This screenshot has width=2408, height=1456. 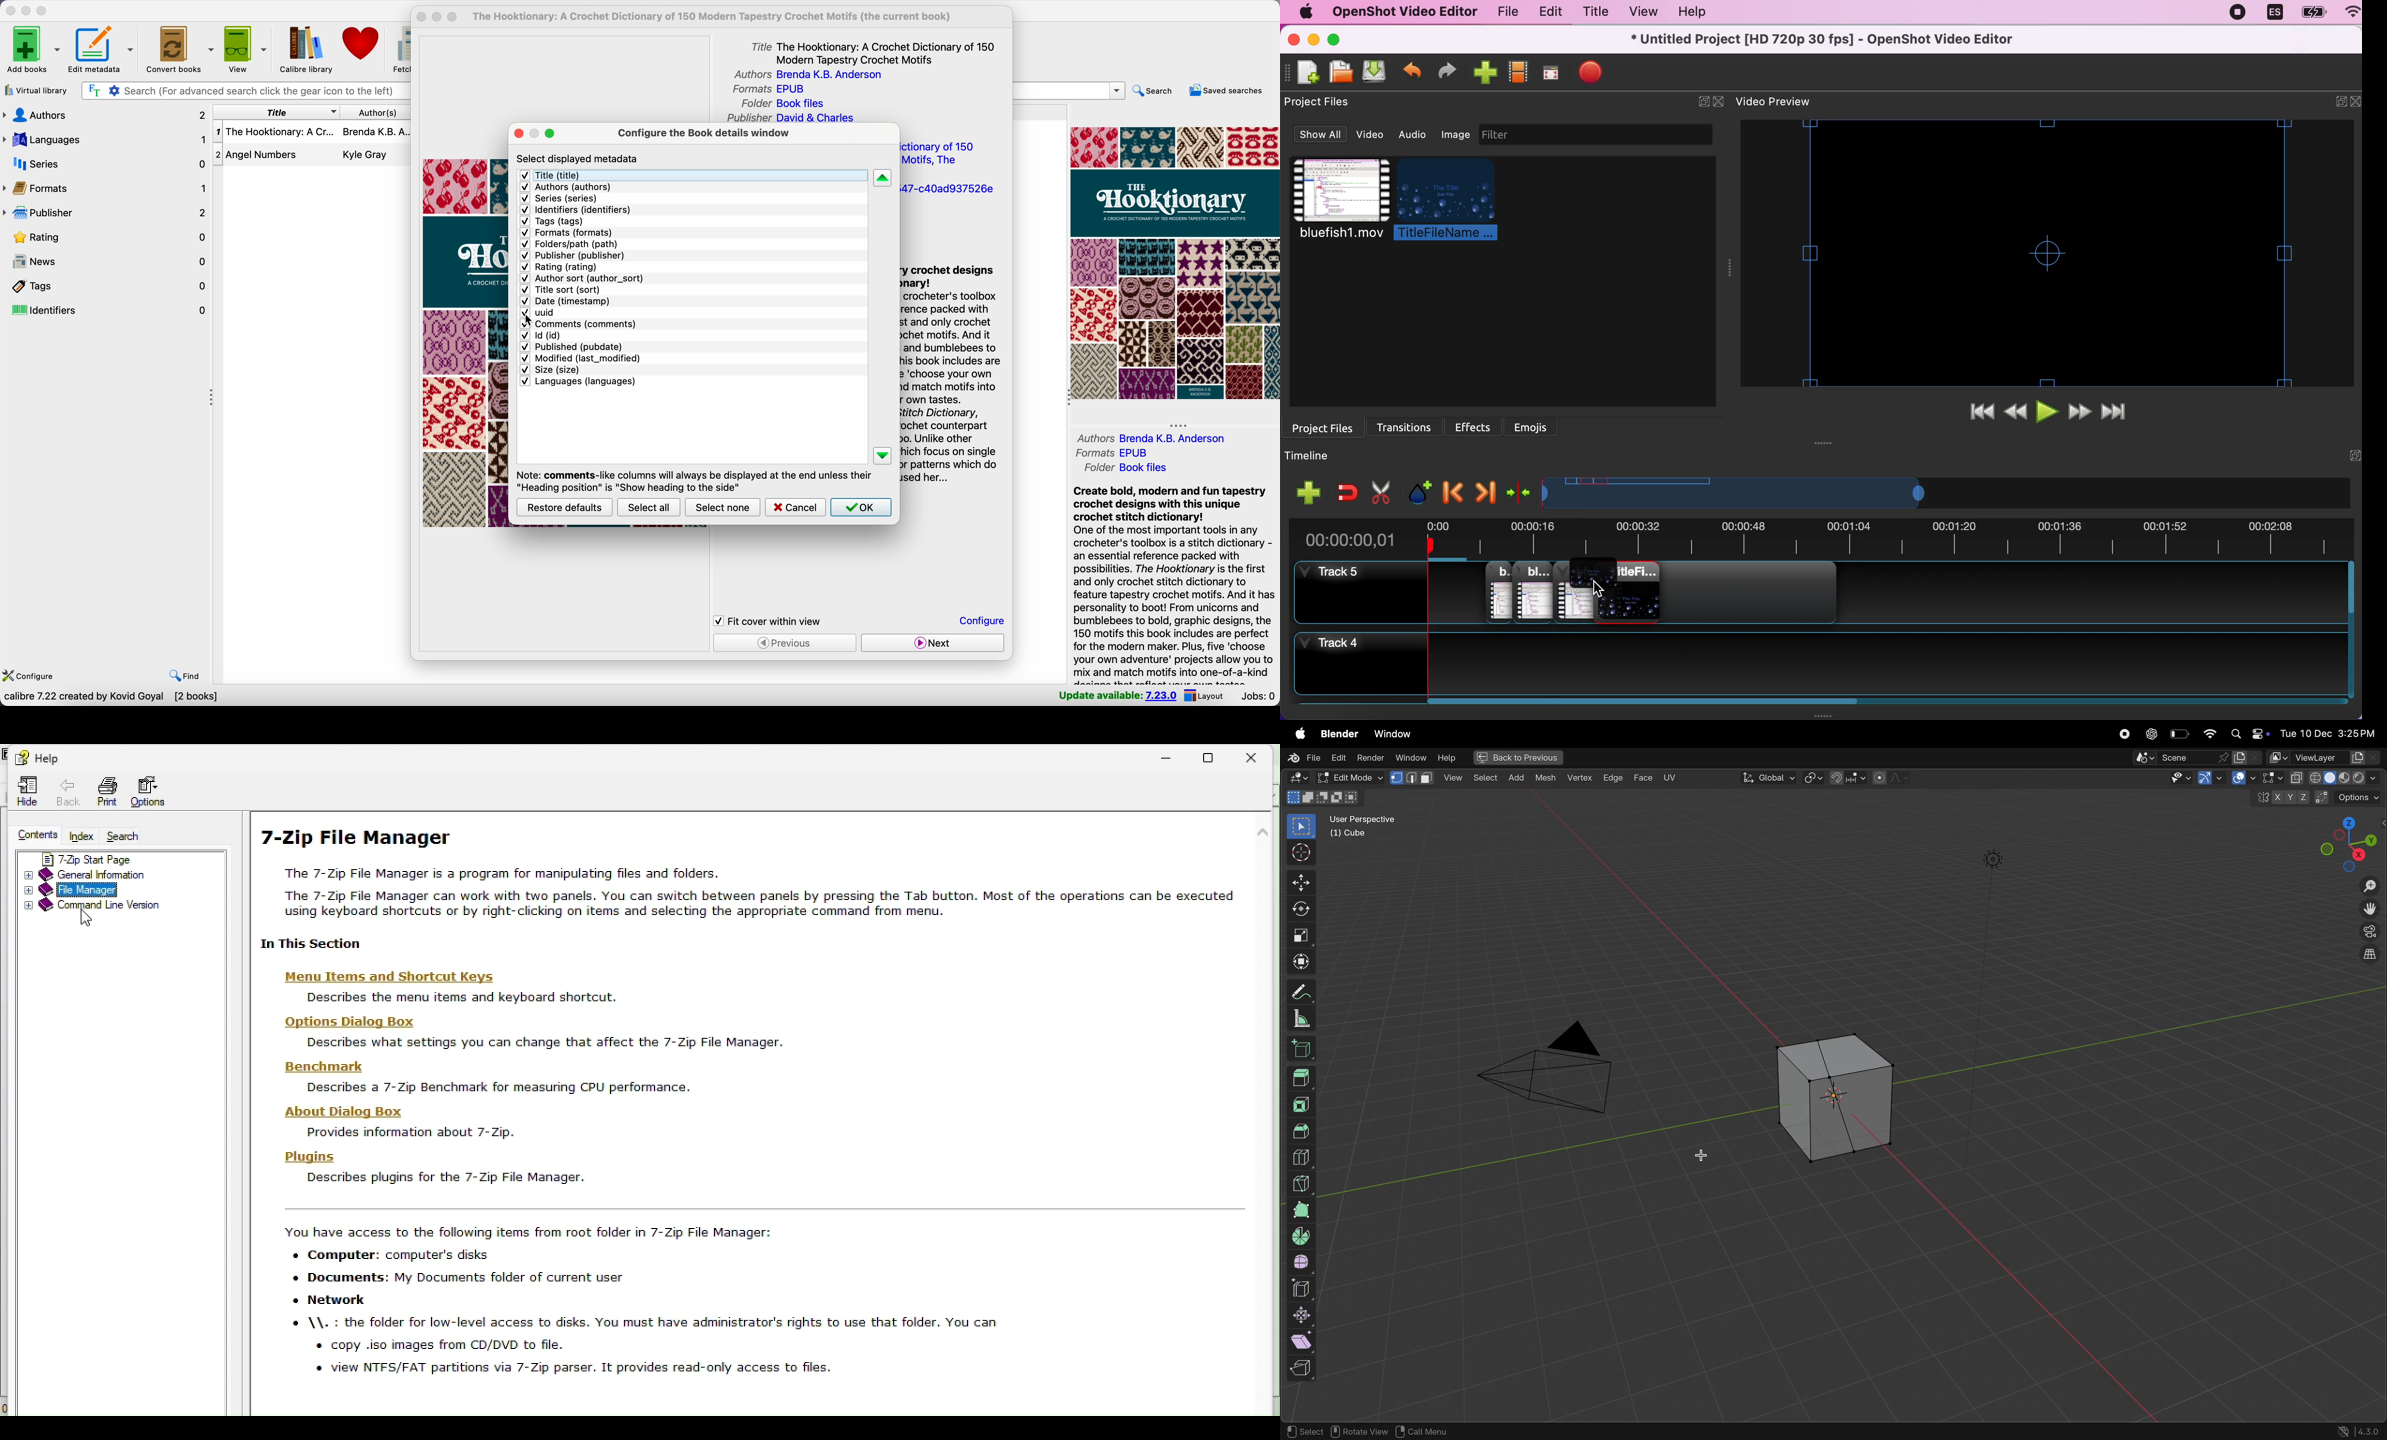 What do you see at coordinates (569, 302) in the screenshot?
I see `date` at bounding box center [569, 302].